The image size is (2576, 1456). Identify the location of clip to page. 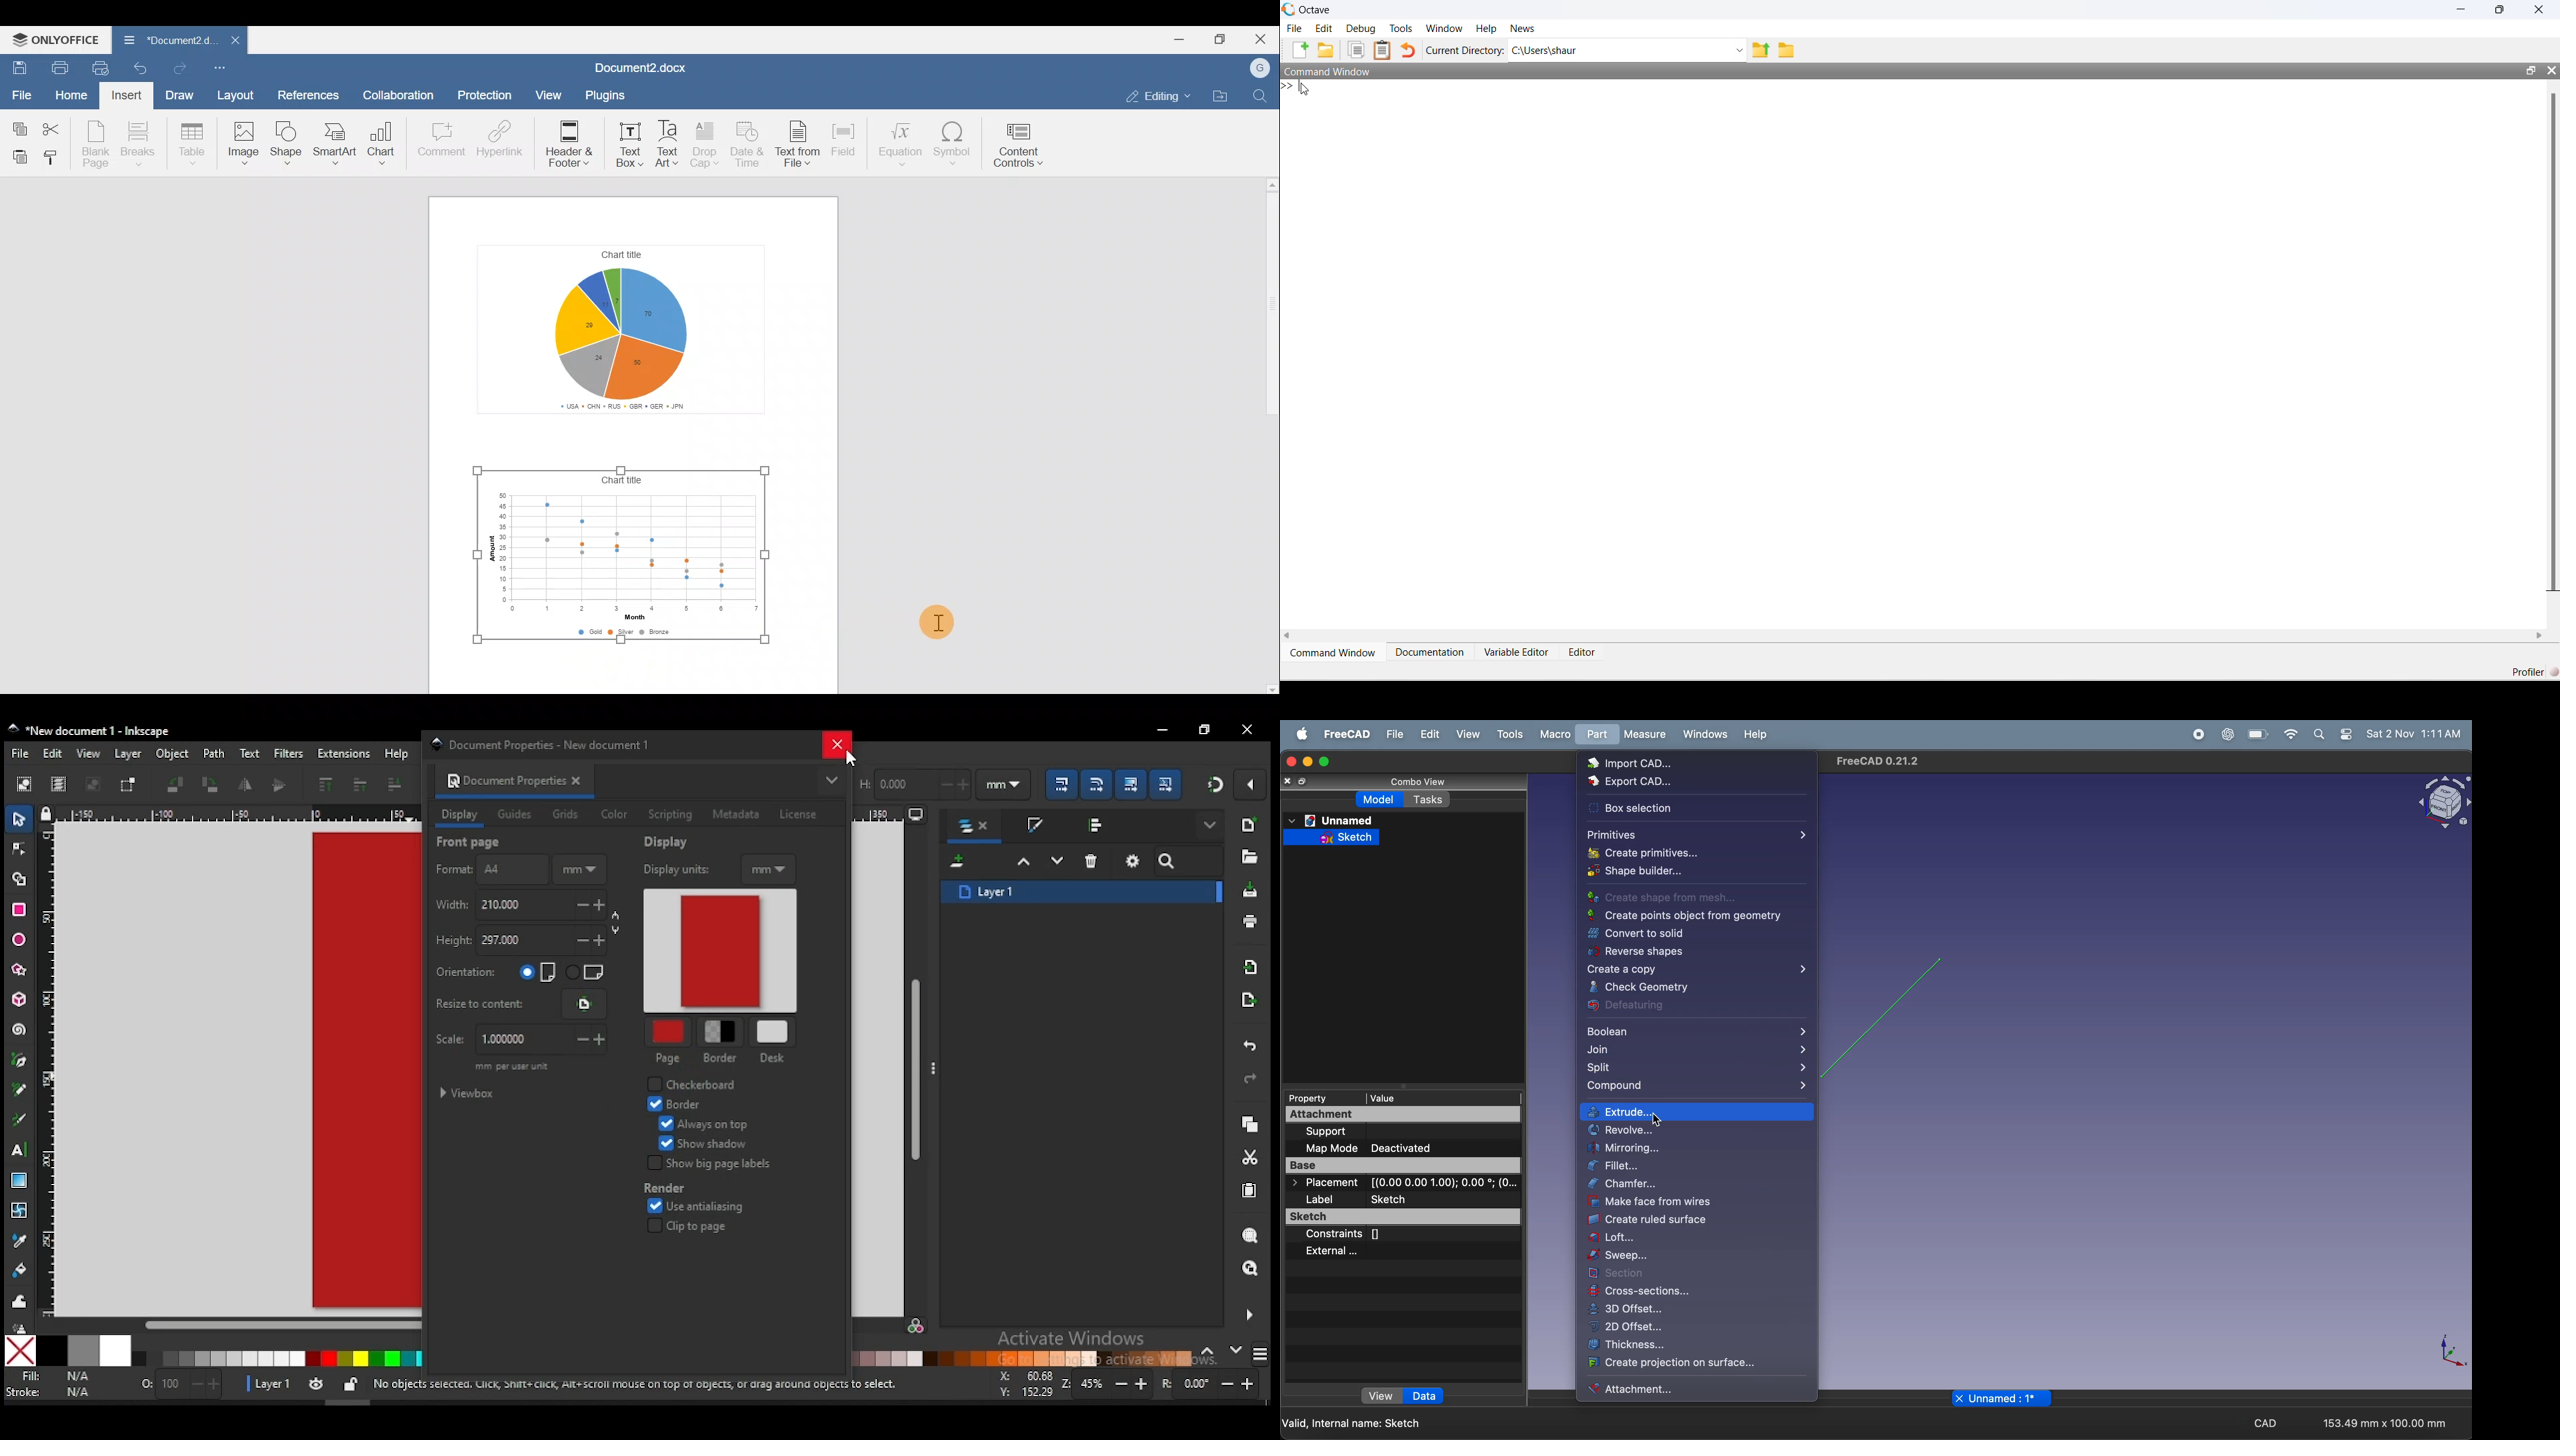
(694, 1226).